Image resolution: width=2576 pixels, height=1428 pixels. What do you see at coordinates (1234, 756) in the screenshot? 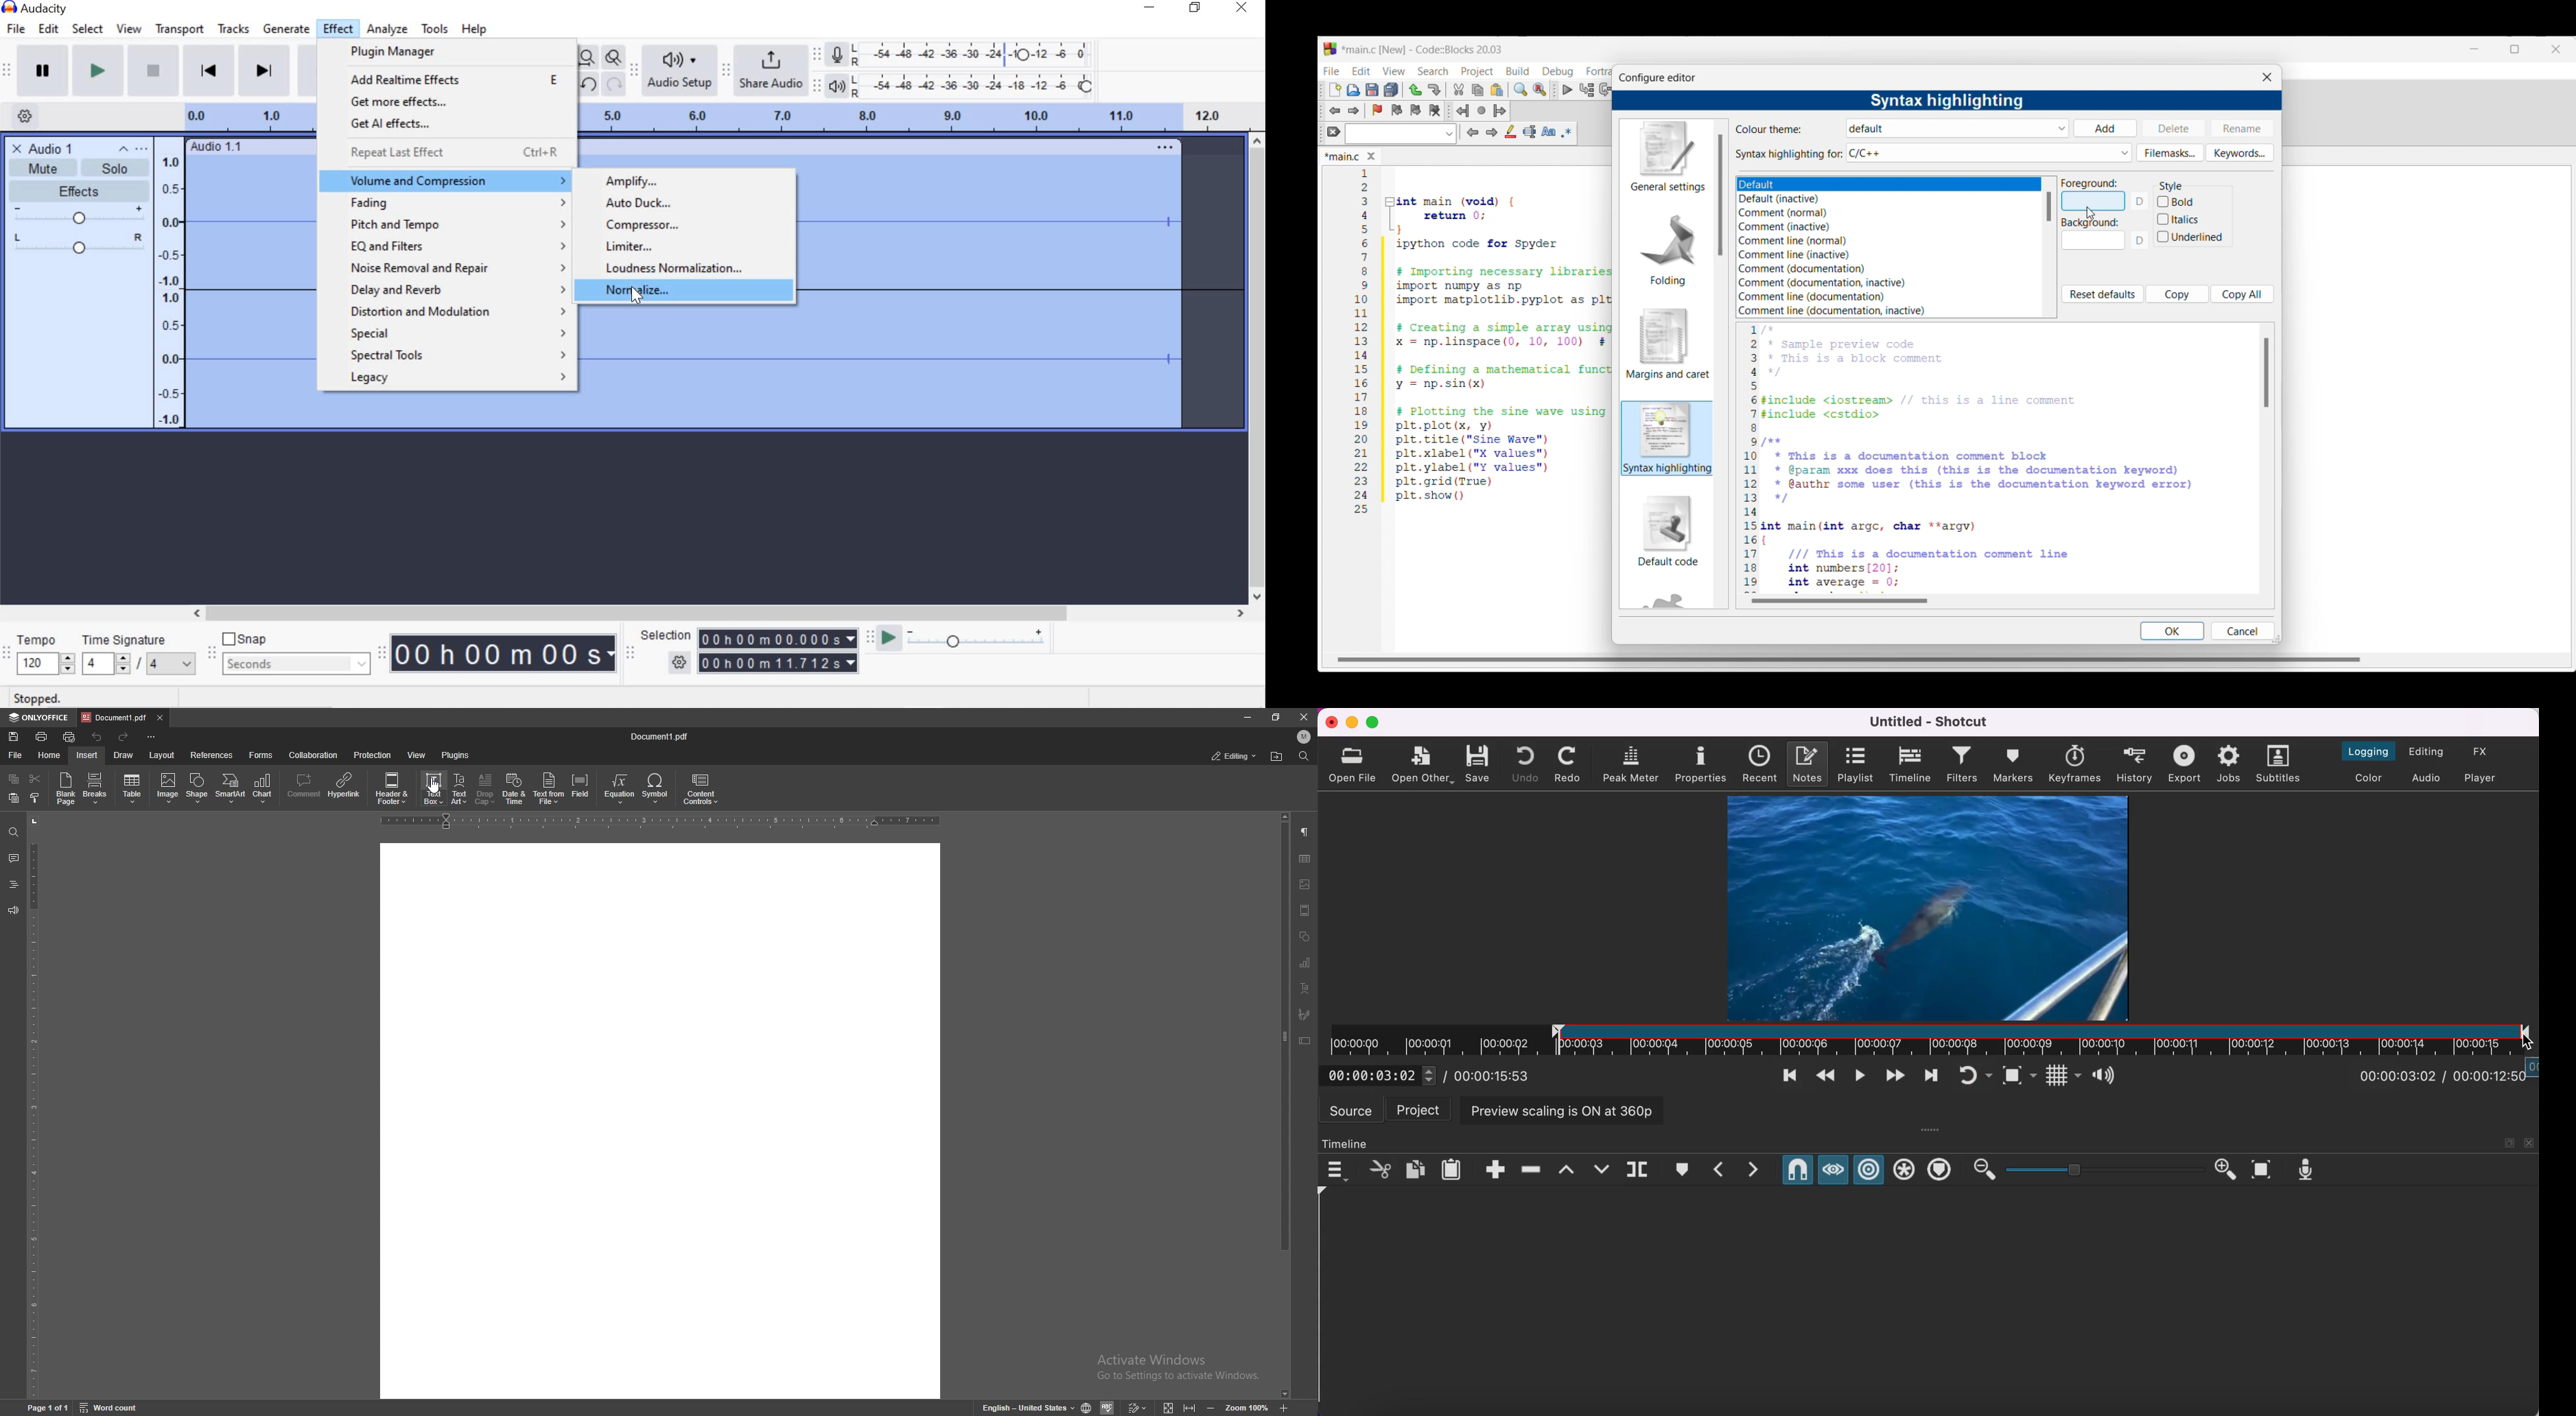
I see `status` at bounding box center [1234, 756].